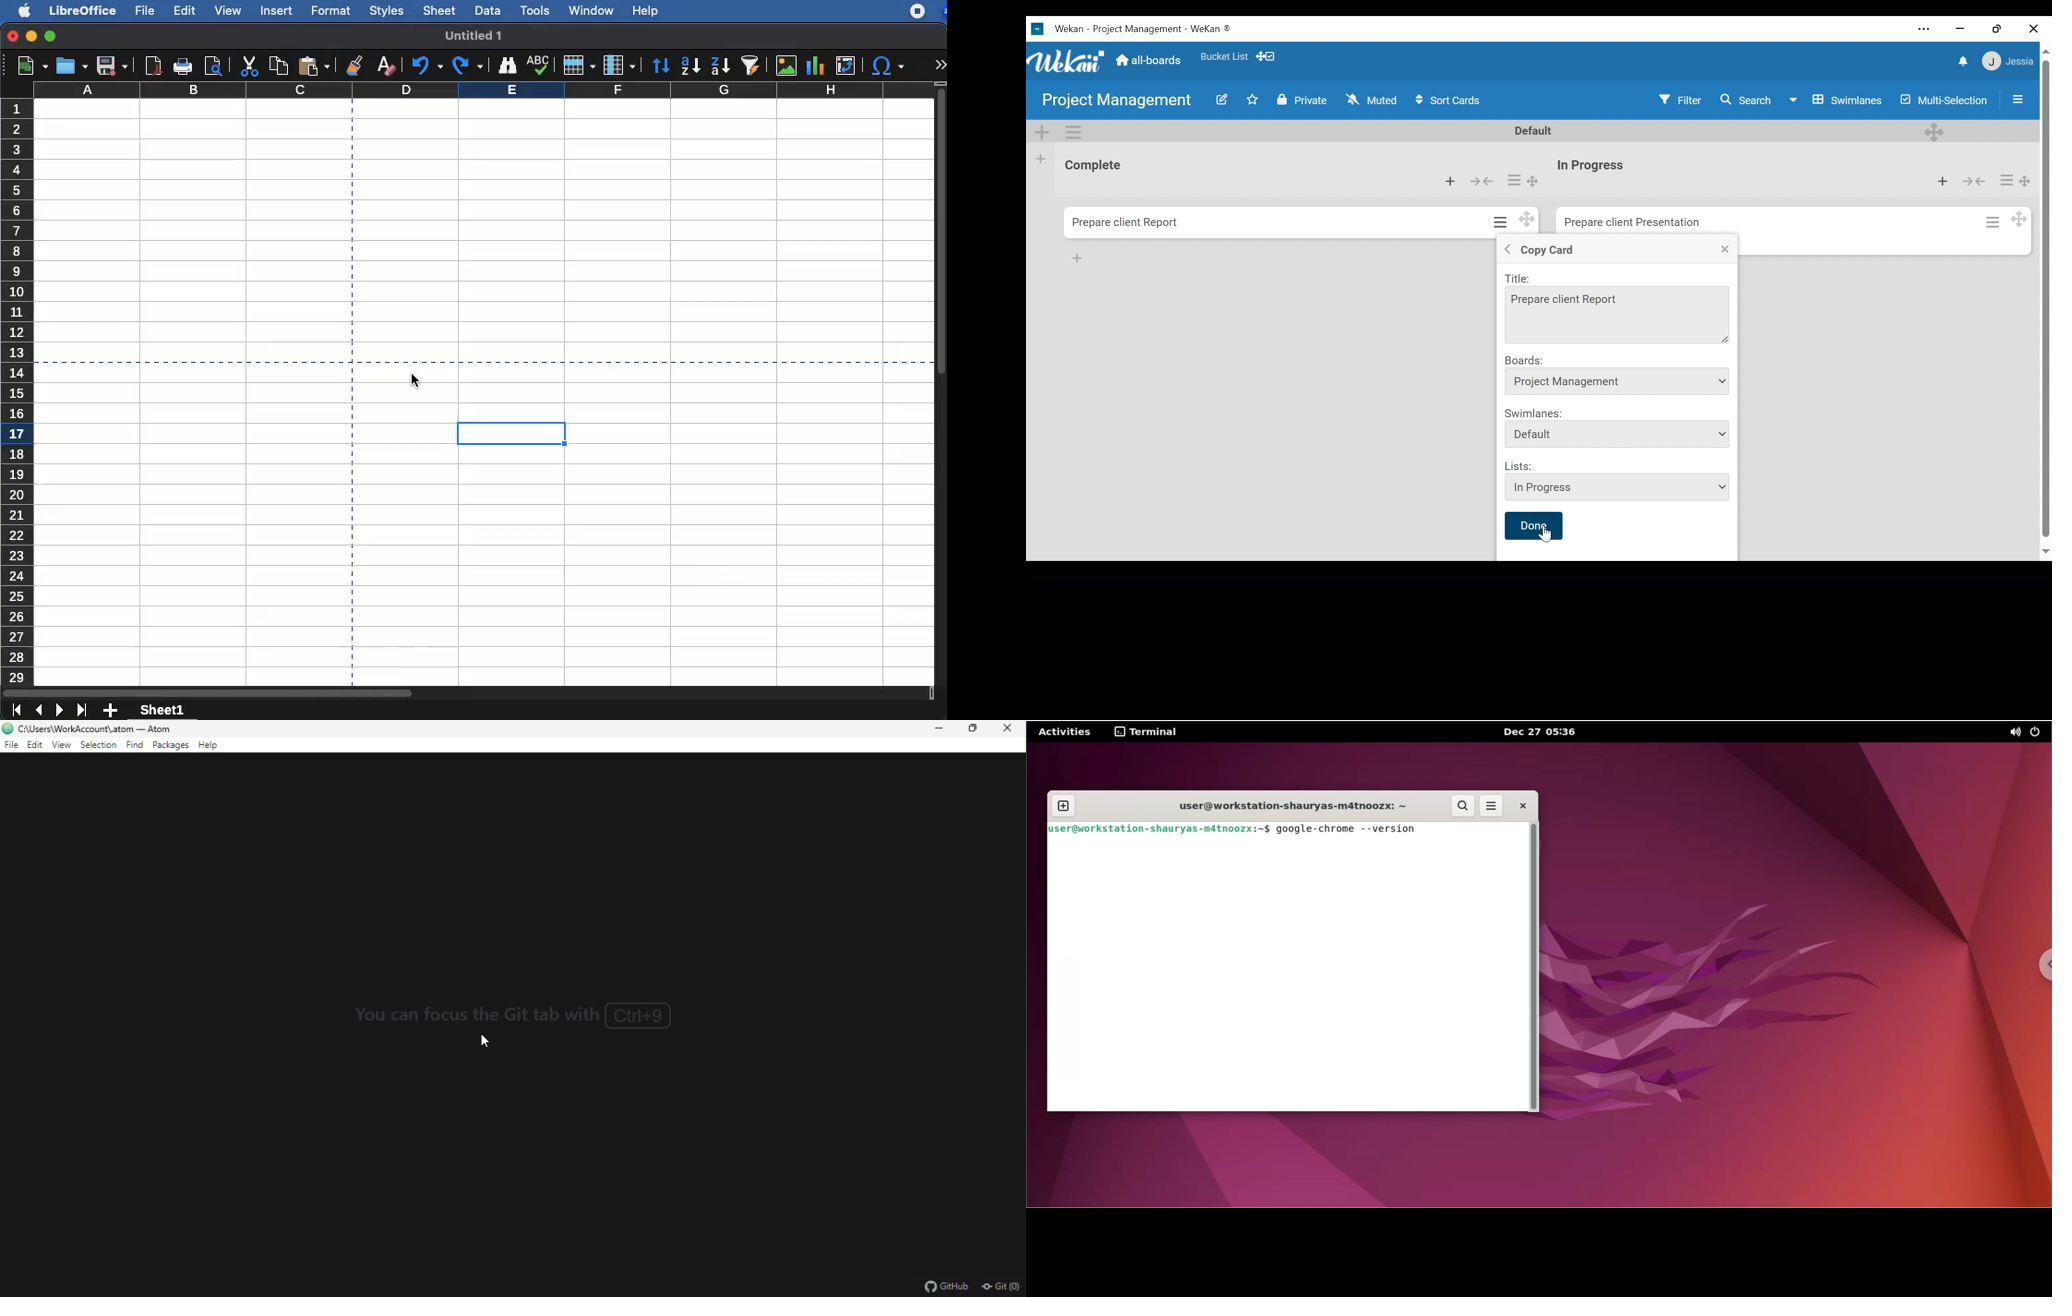 Image resolution: width=2072 pixels, height=1316 pixels. Describe the element at coordinates (1011, 731) in the screenshot. I see `close` at that location.